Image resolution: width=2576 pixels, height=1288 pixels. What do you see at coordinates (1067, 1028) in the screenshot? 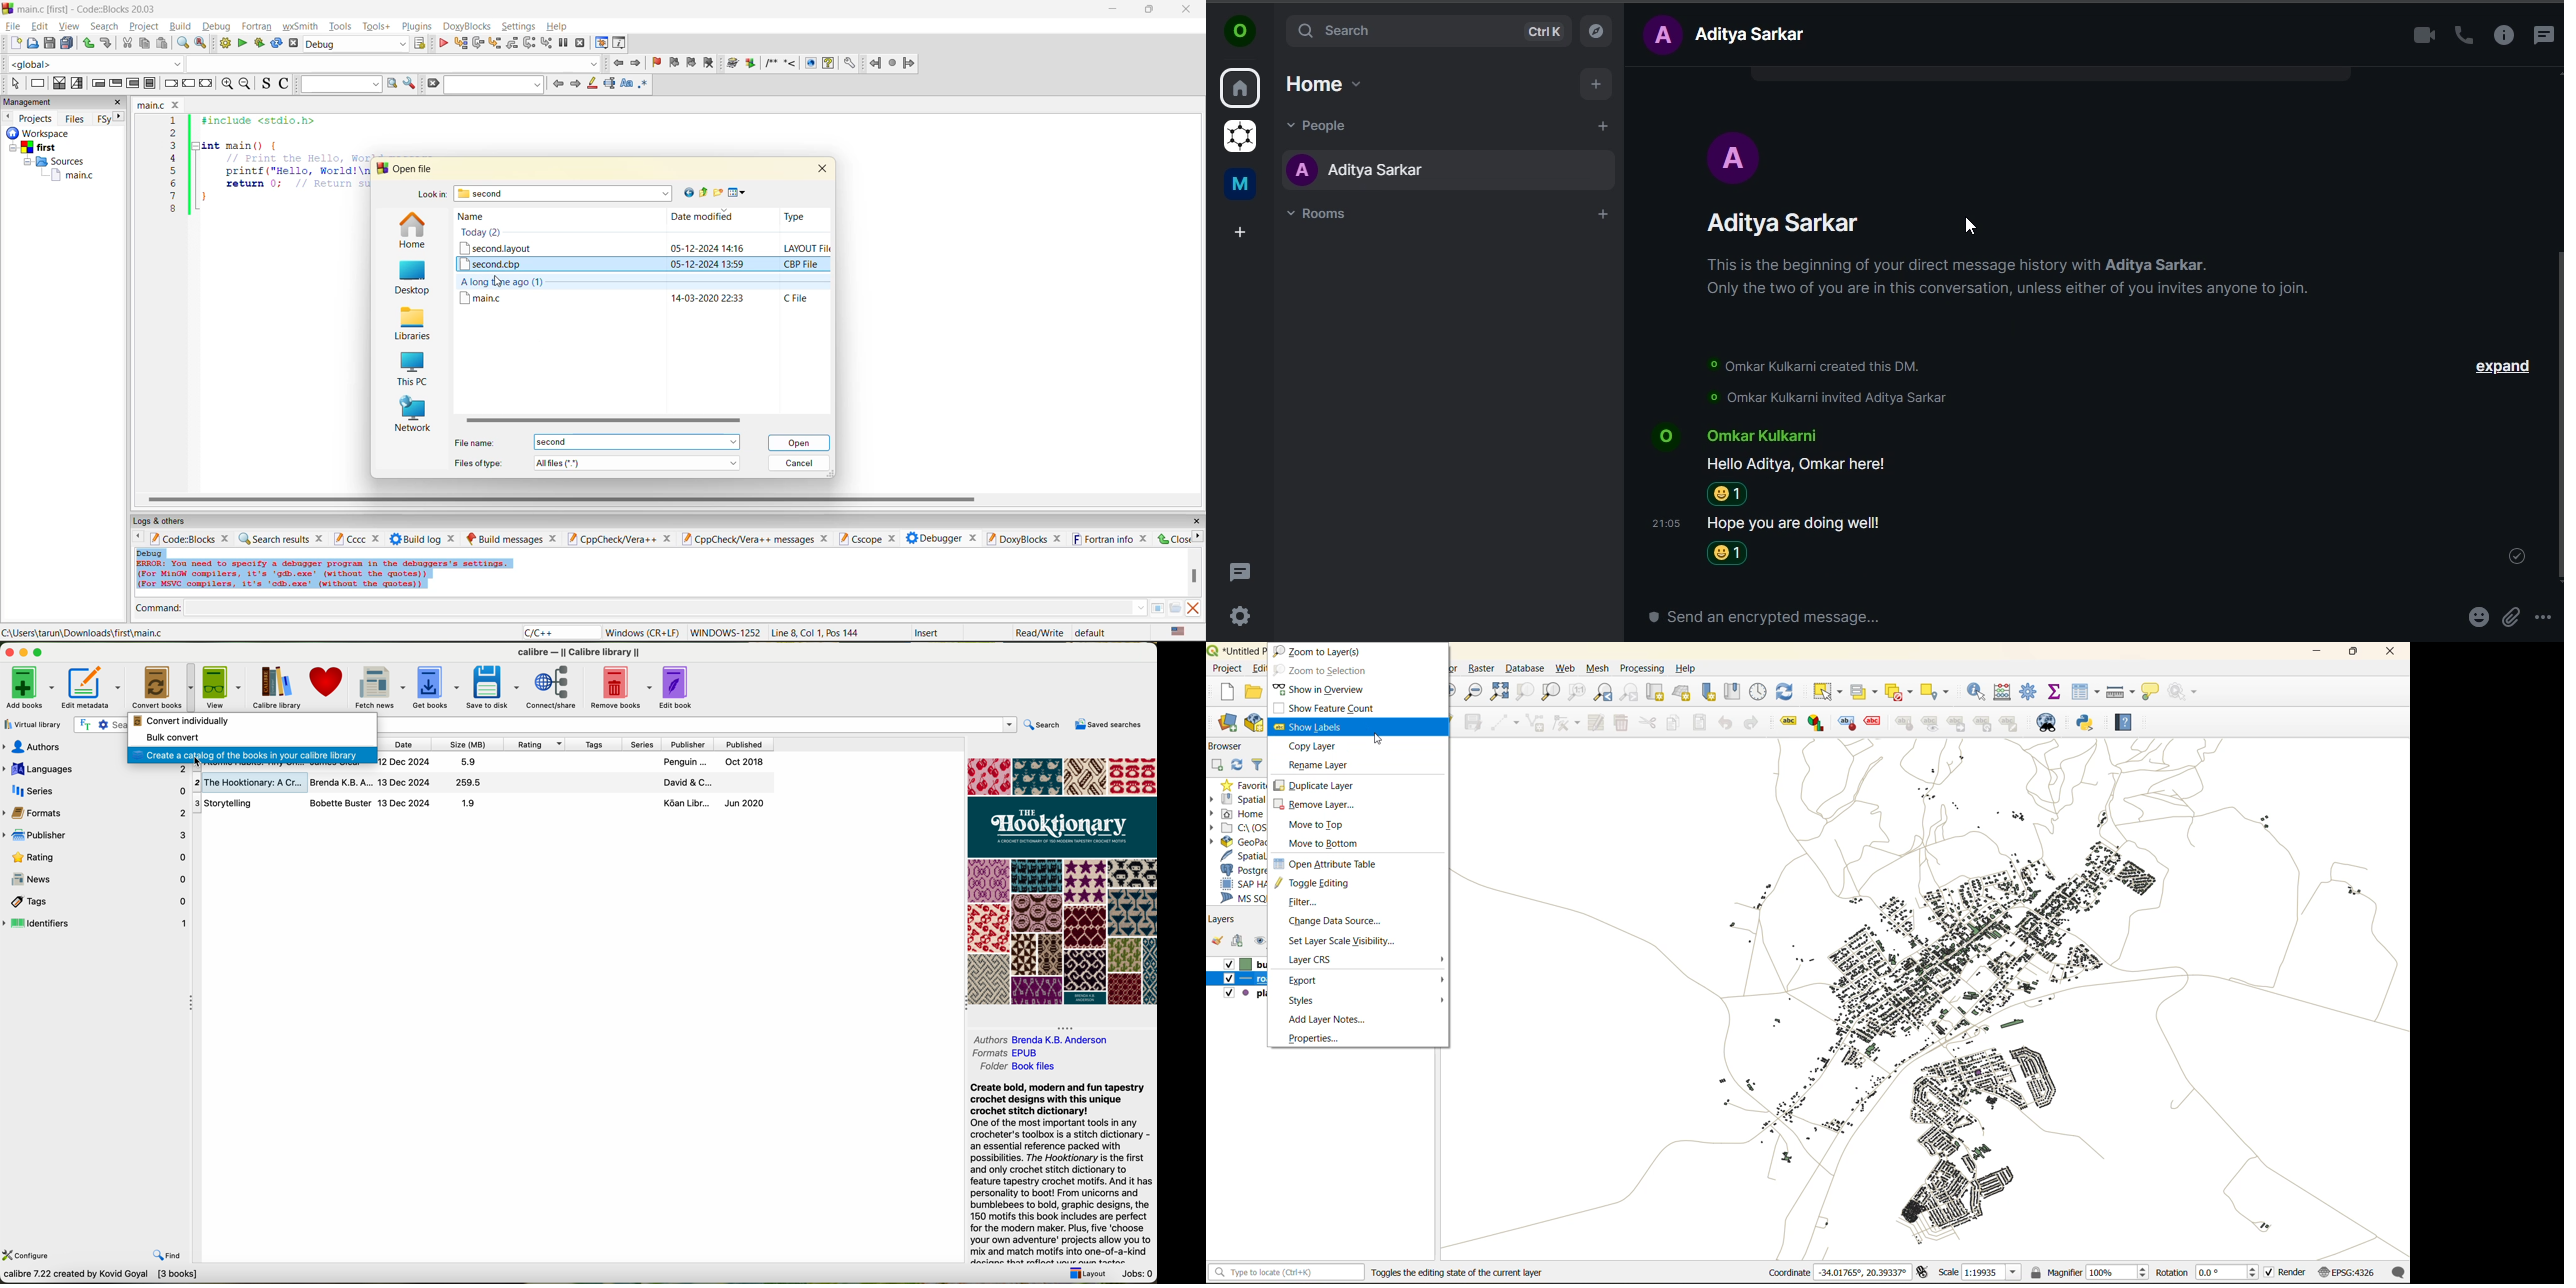
I see `Collapse` at bounding box center [1067, 1028].